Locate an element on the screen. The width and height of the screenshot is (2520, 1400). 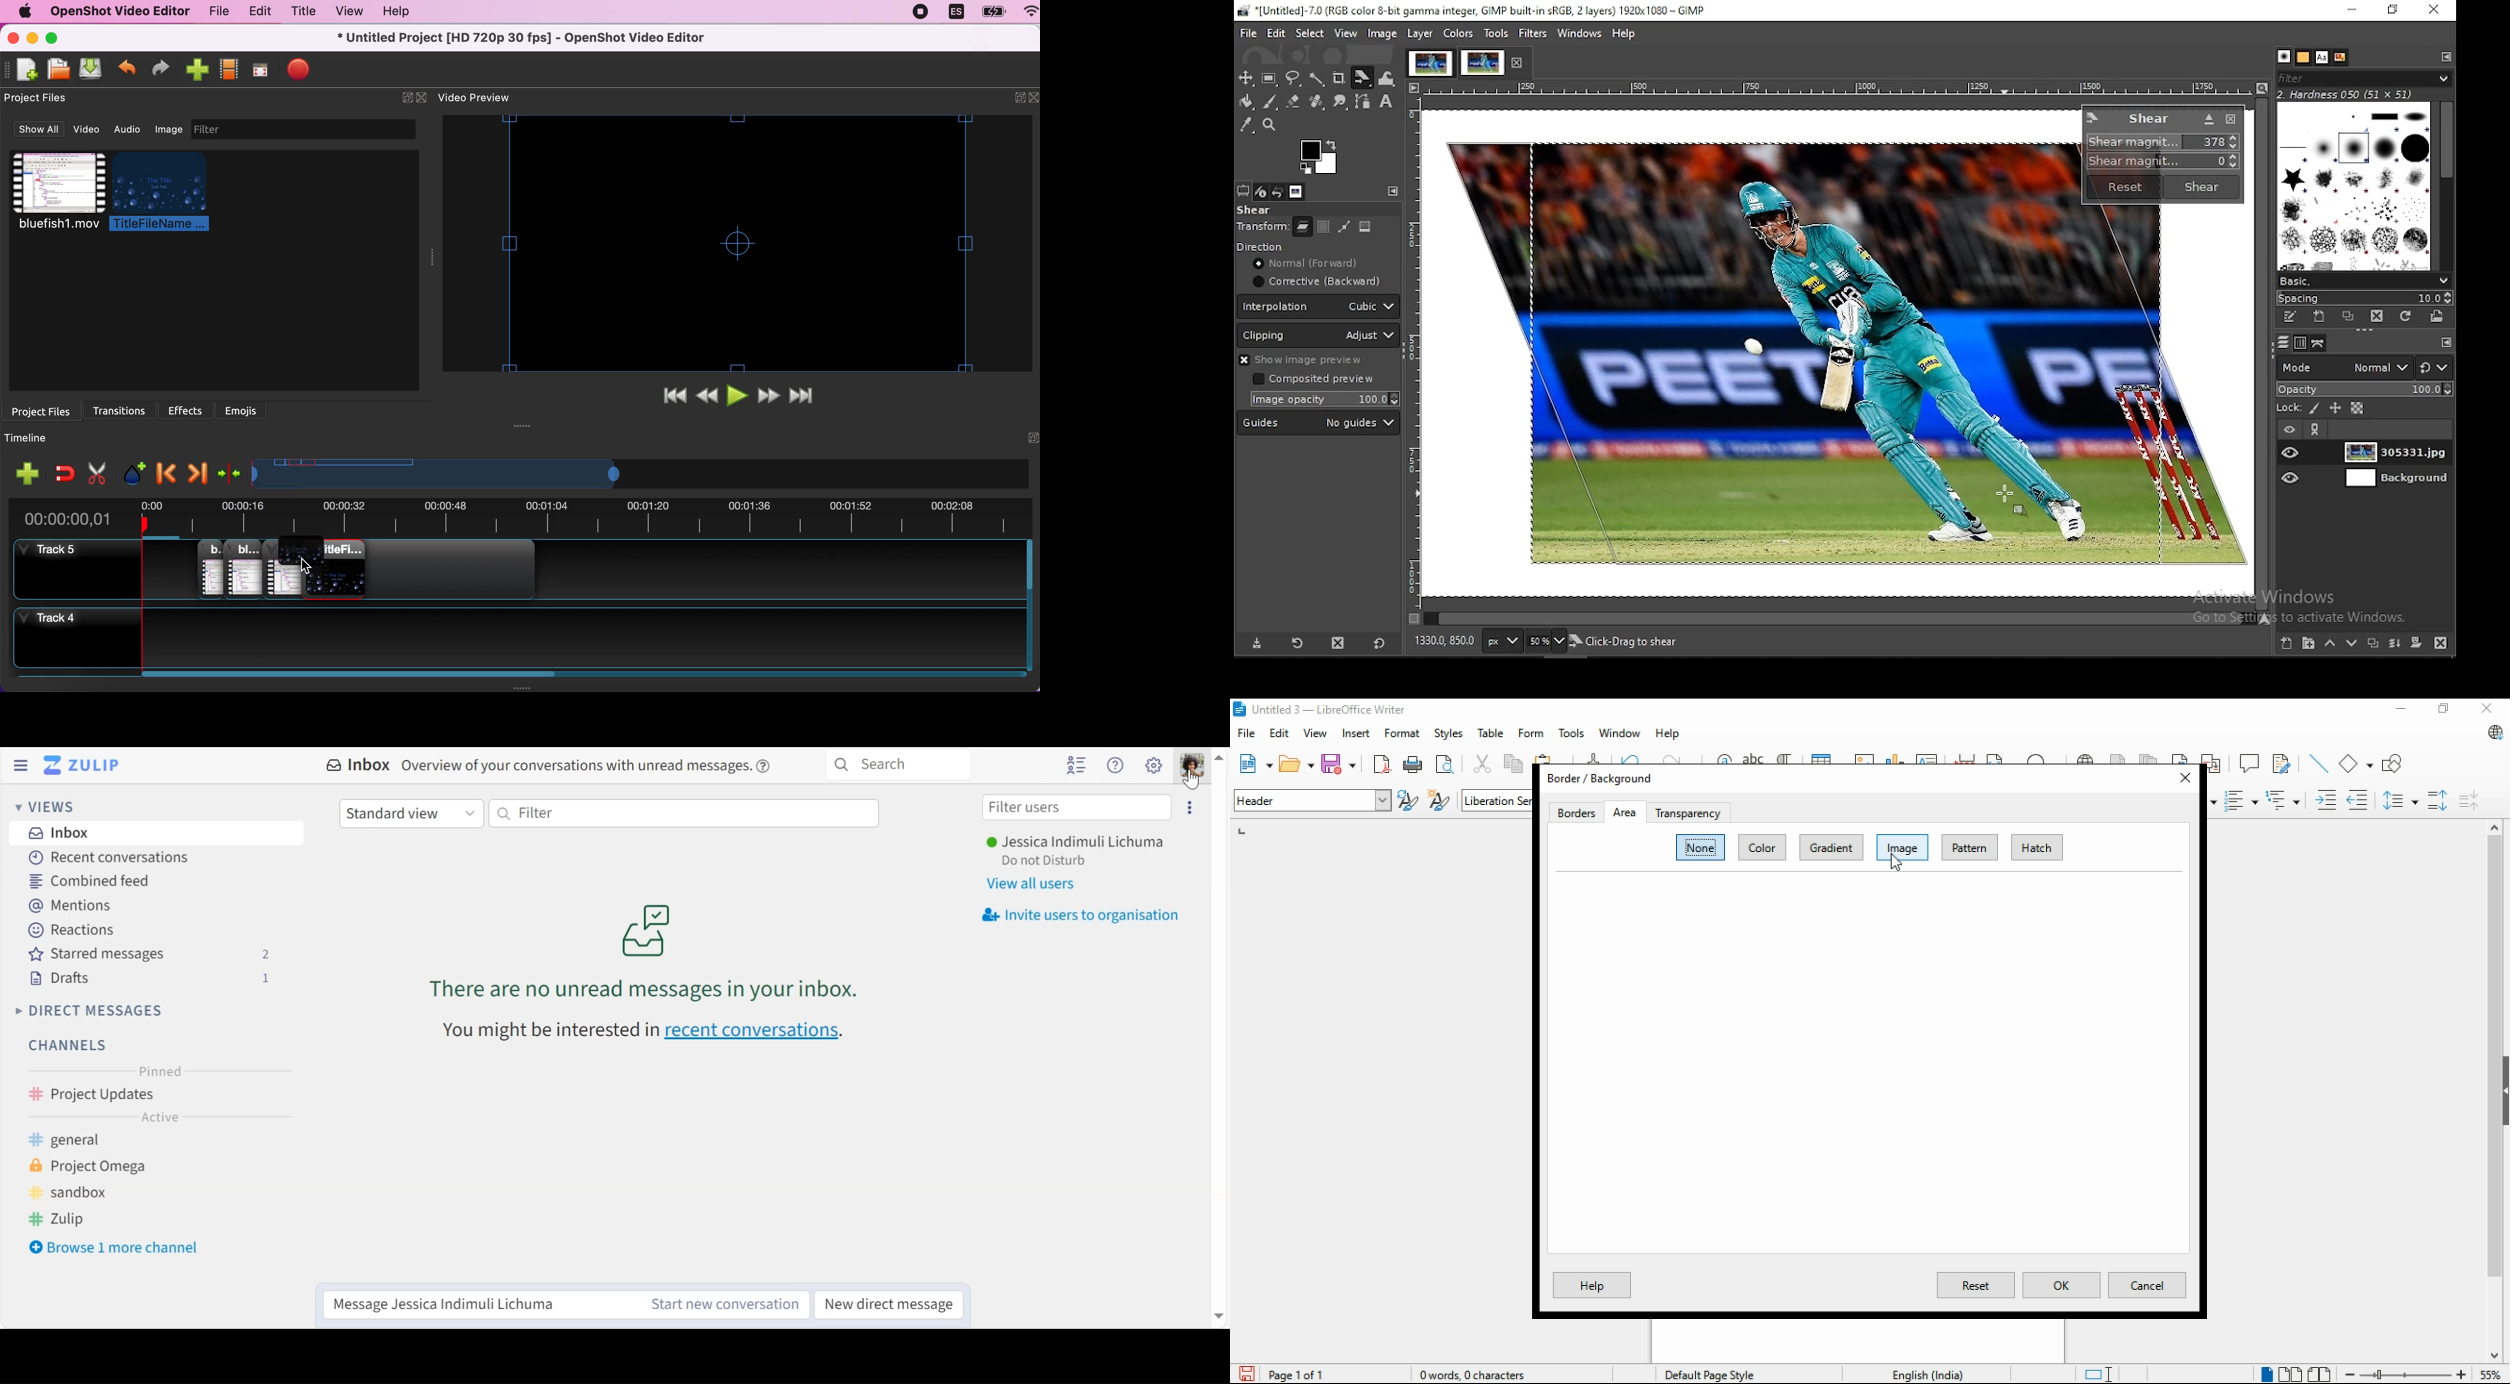
hardness 050 (51x51) is located at coordinates (2358, 95).